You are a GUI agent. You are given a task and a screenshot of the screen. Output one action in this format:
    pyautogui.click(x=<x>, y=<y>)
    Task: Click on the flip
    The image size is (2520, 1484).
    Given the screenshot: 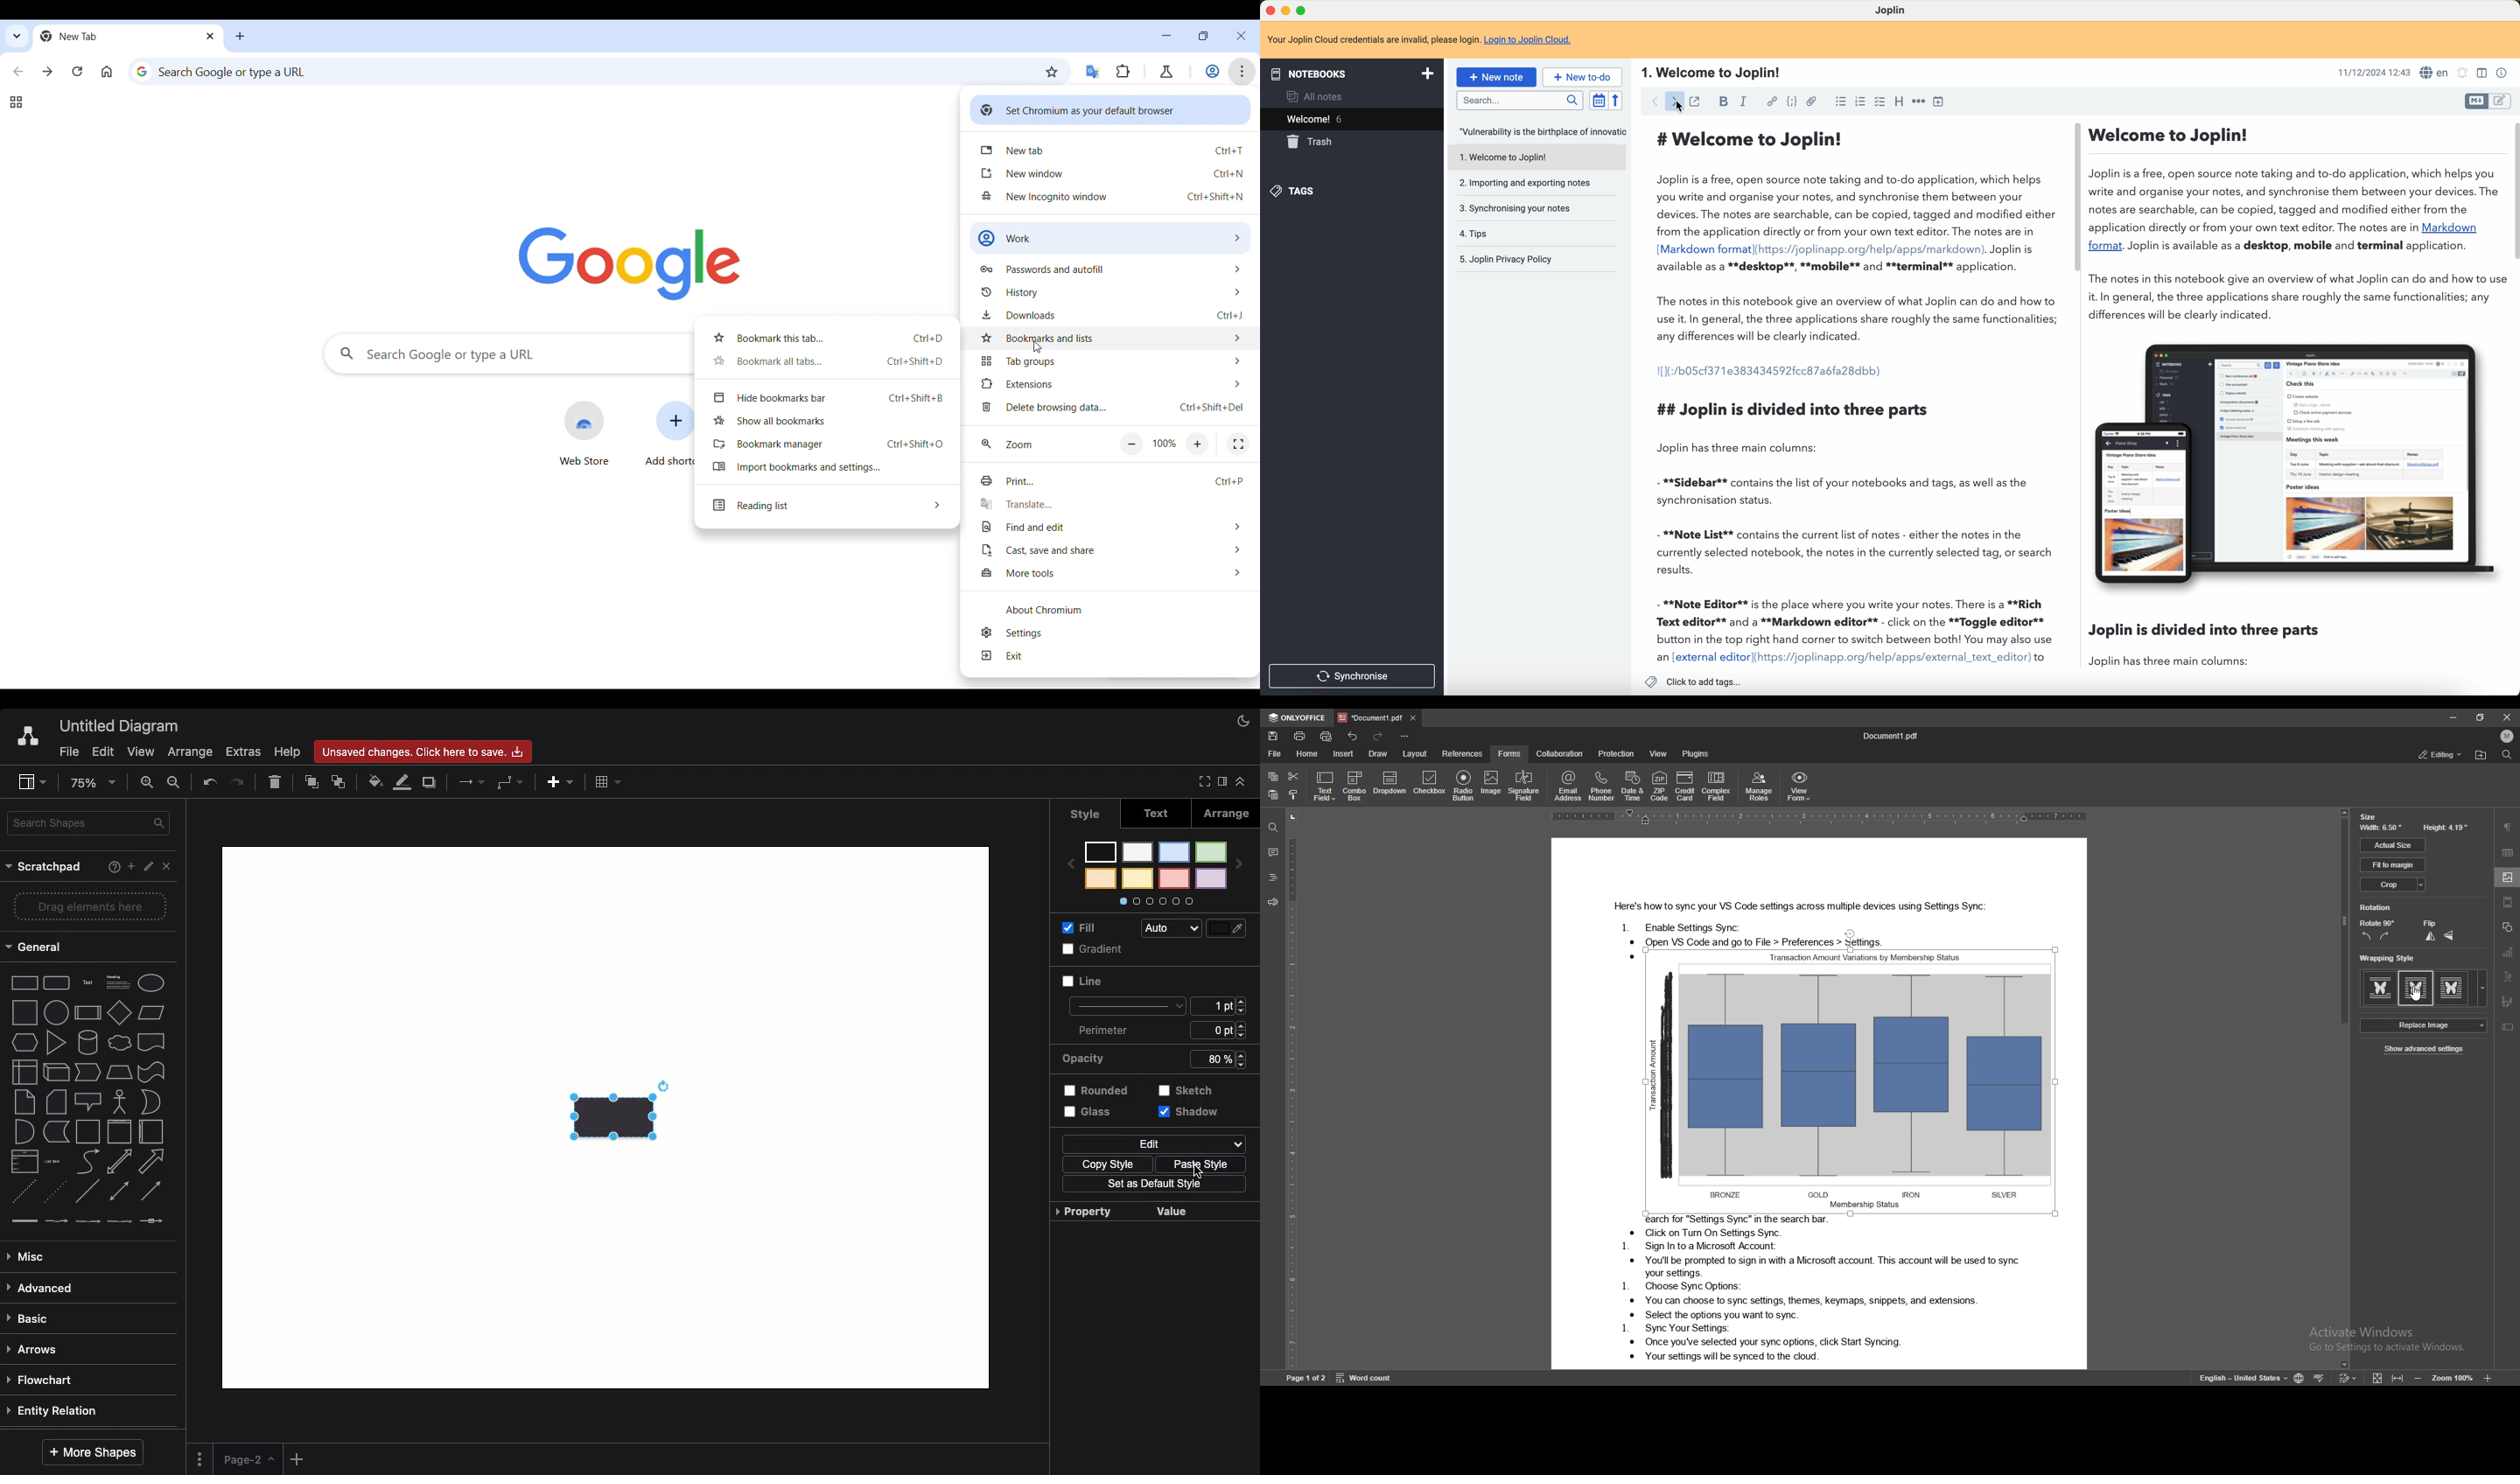 What is the action you would take?
    pyautogui.click(x=2429, y=923)
    